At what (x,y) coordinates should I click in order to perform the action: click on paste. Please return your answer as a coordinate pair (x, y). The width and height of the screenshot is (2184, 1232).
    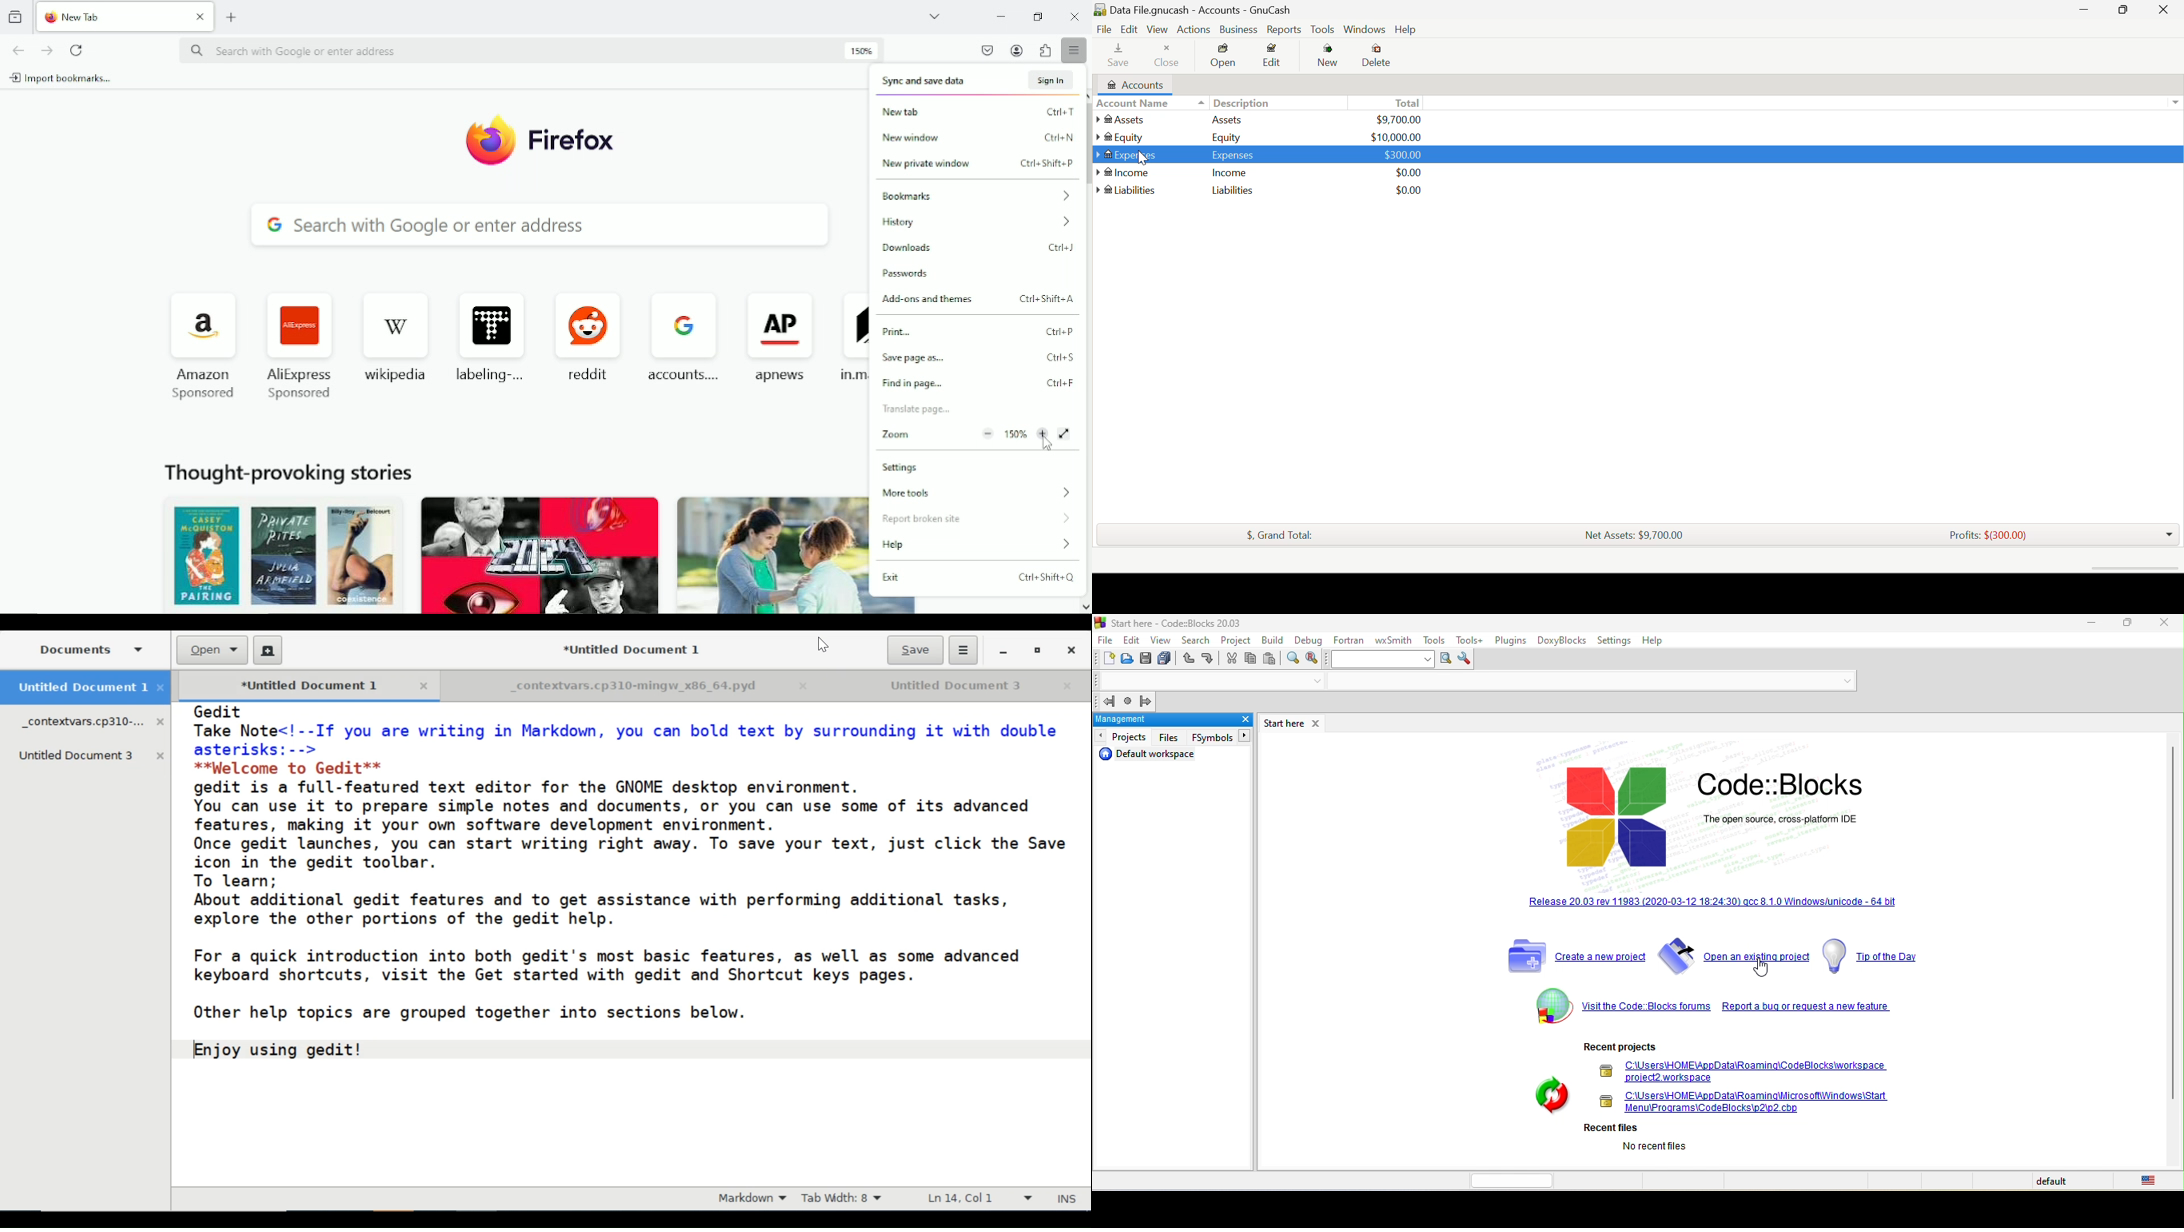
    Looking at the image, I should click on (1270, 660).